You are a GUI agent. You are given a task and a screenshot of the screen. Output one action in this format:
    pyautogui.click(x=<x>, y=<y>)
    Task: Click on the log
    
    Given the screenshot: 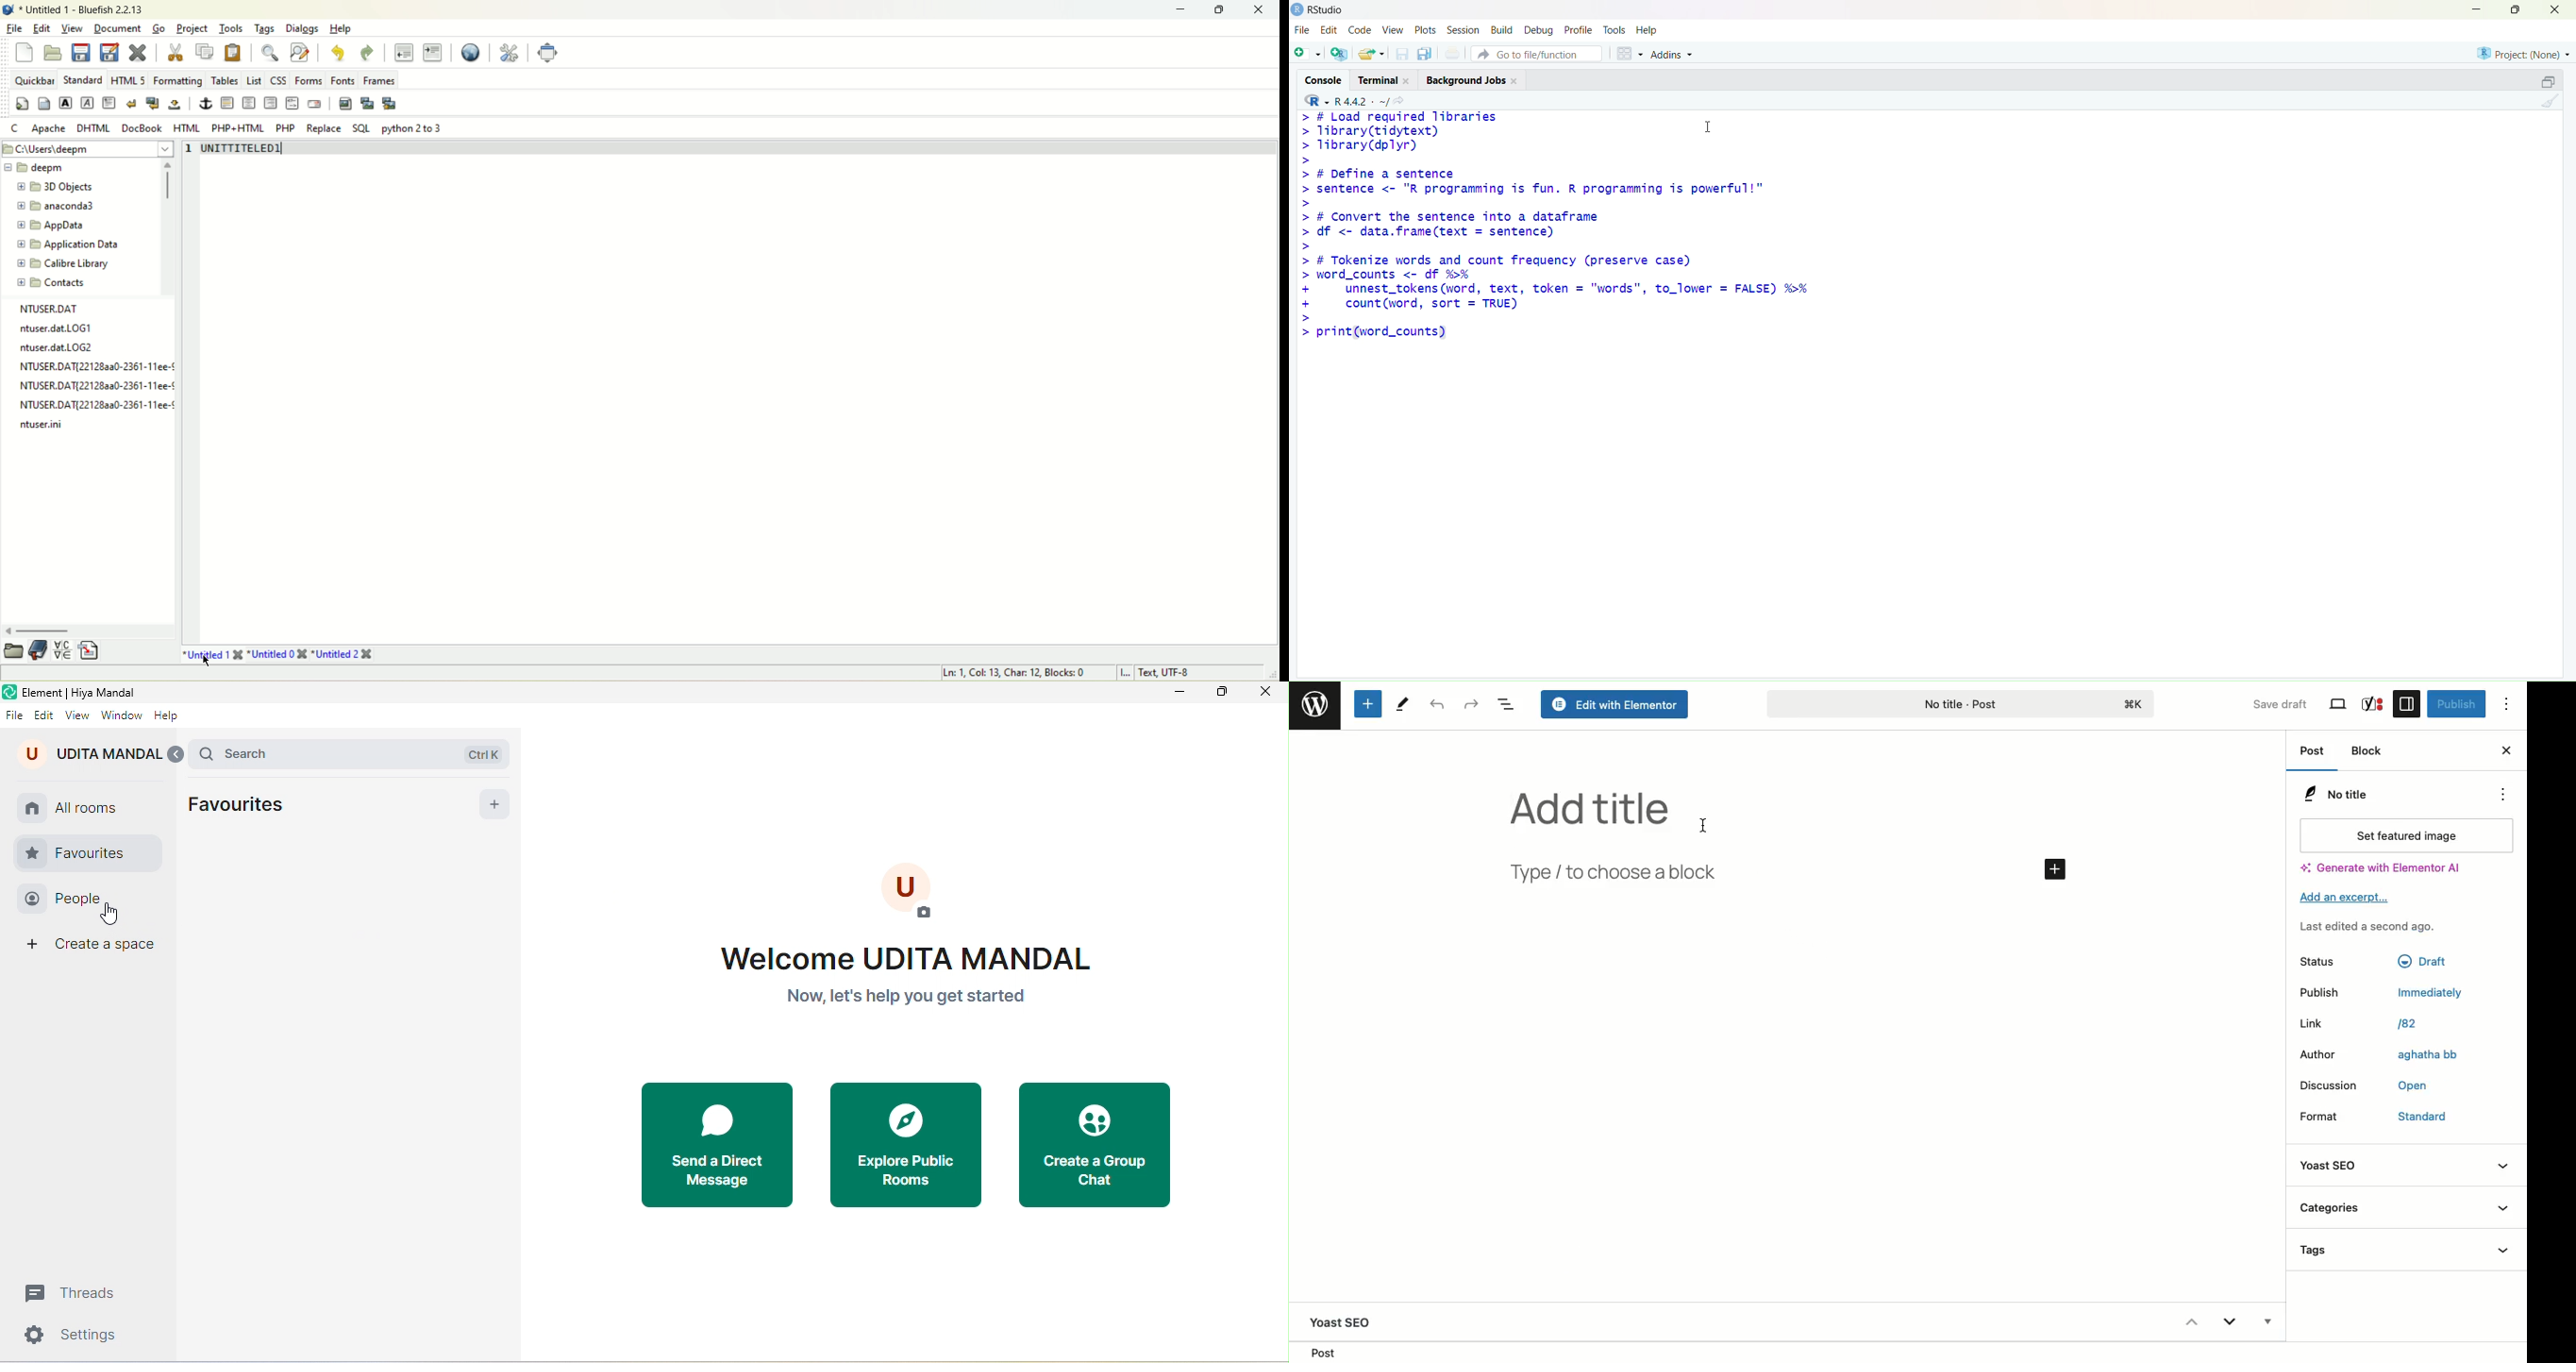 What is the action you would take?
    pyautogui.click(x=43, y=423)
    